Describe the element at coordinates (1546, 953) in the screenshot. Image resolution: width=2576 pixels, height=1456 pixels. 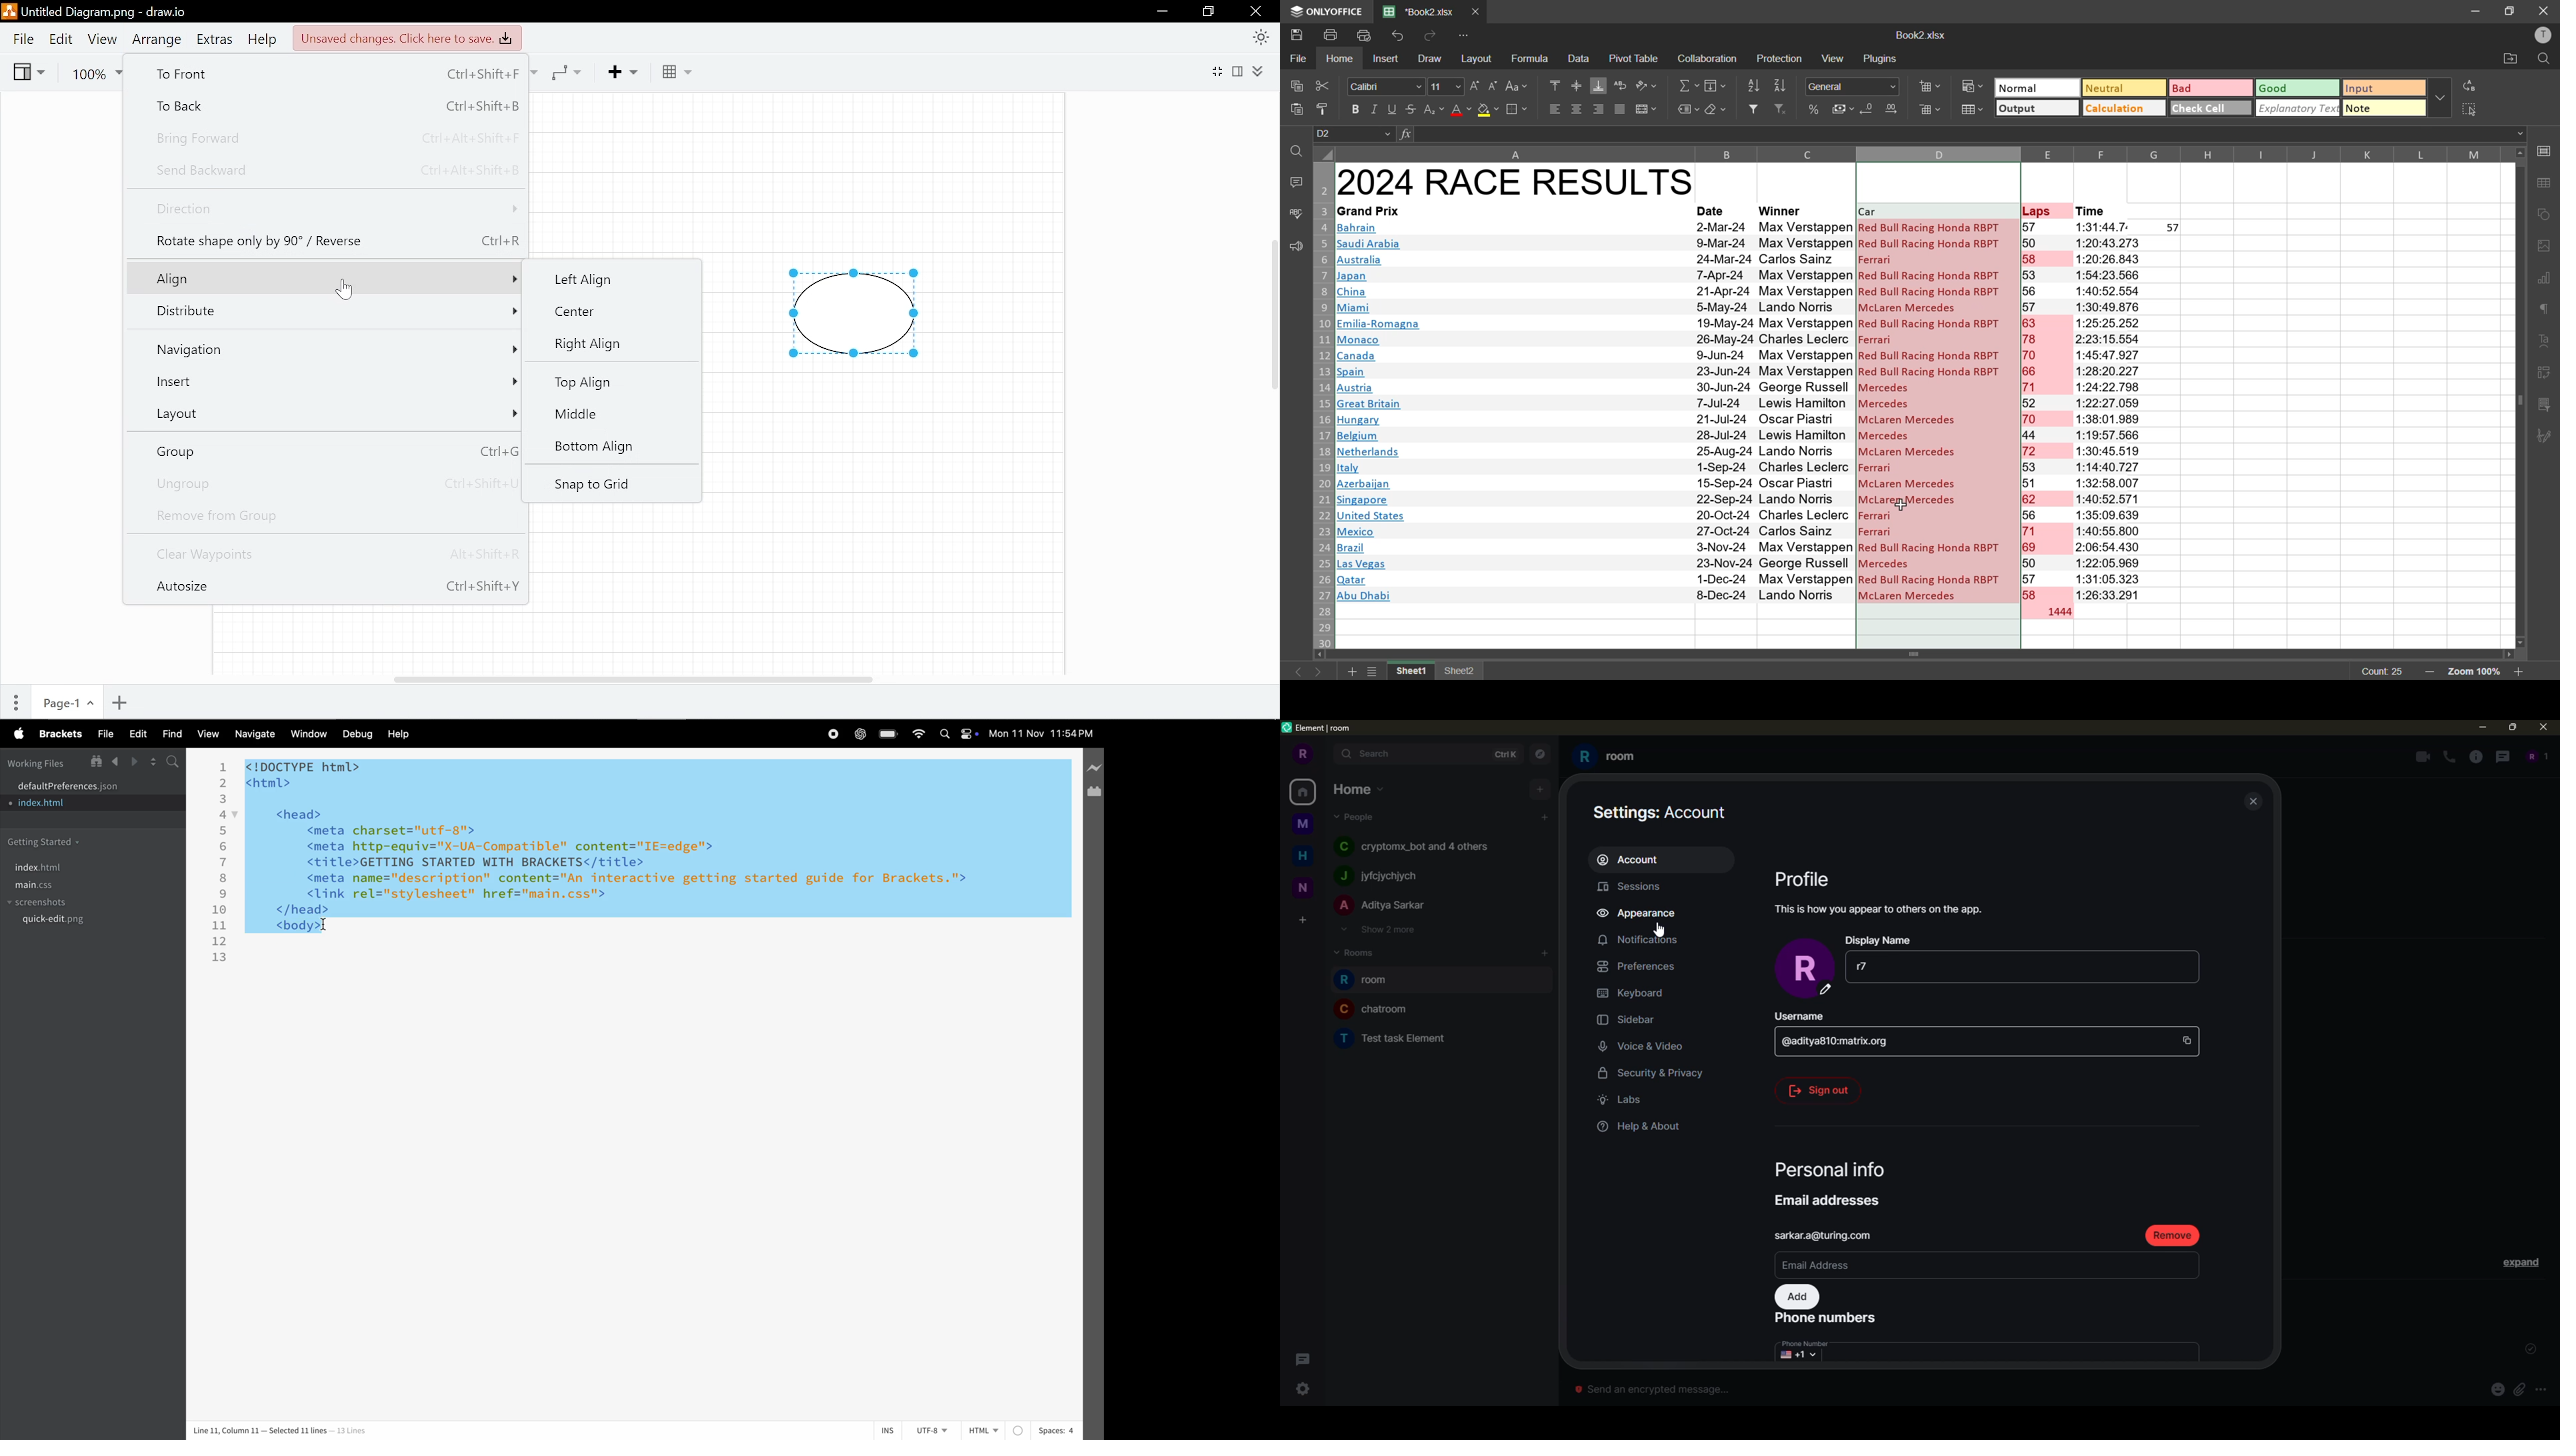
I see `add` at that location.